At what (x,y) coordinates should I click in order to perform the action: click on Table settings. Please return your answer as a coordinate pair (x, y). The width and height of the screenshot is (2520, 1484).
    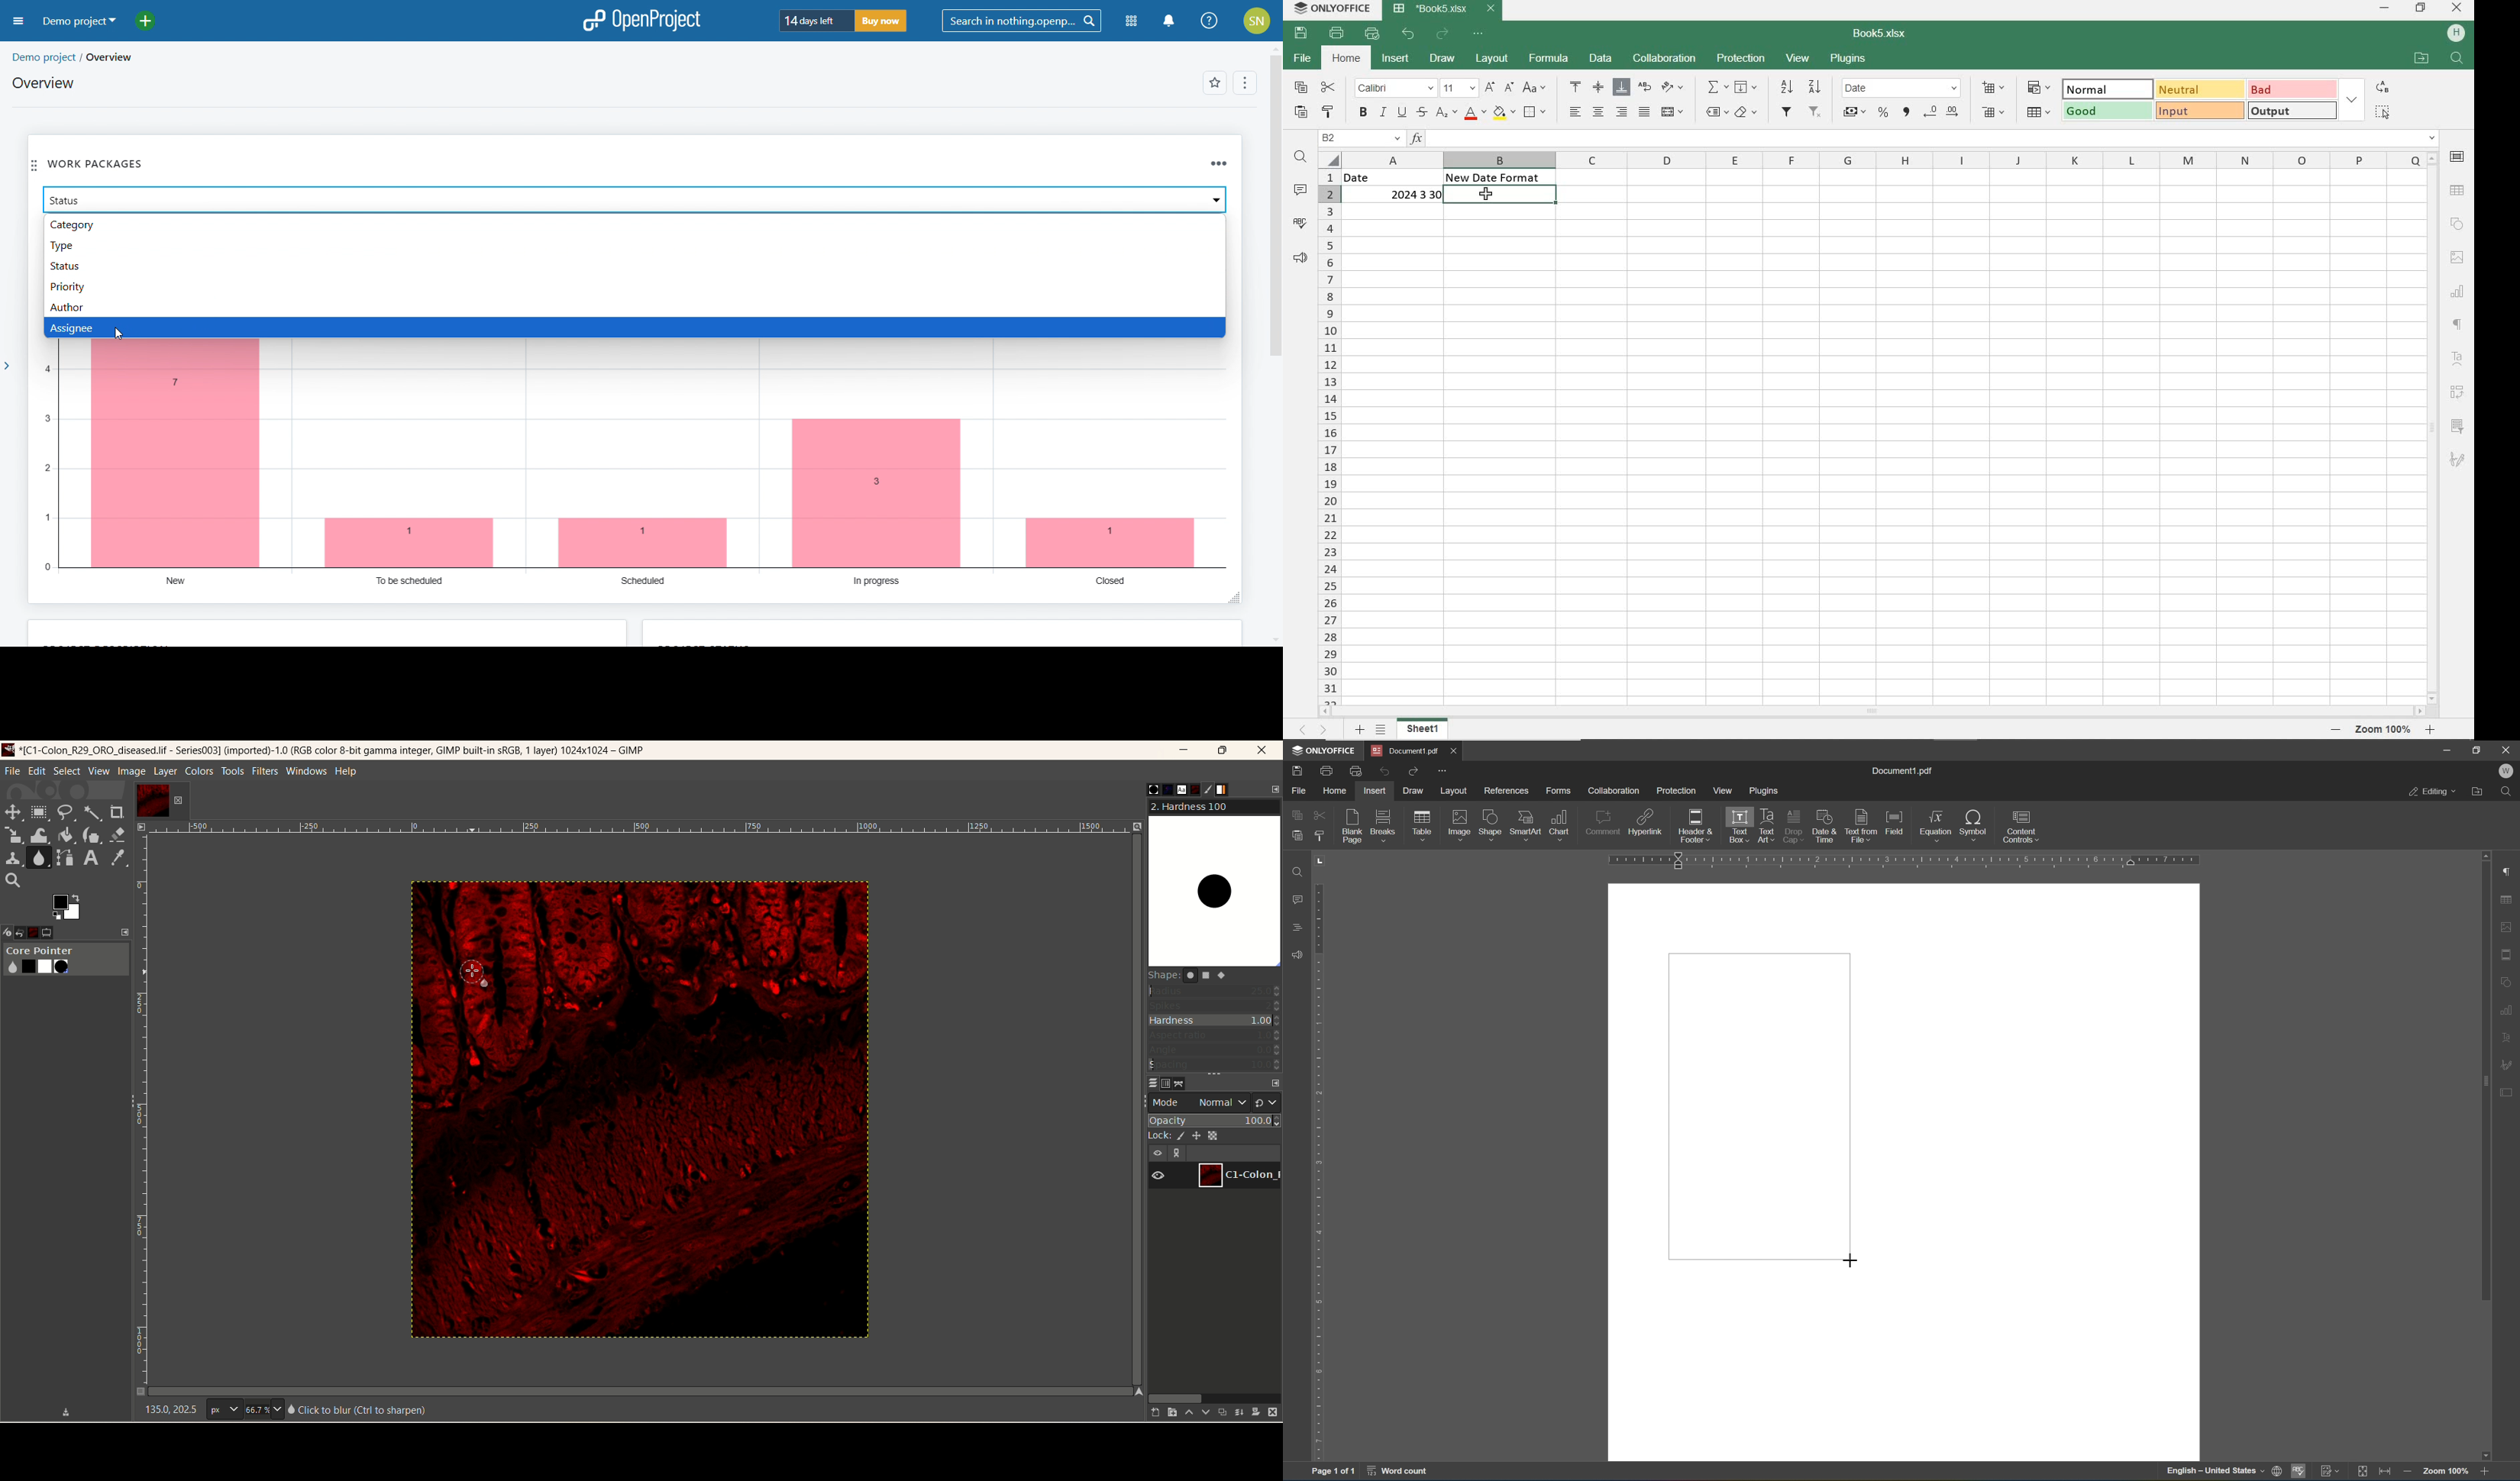
    Looking at the image, I should click on (2507, 900).